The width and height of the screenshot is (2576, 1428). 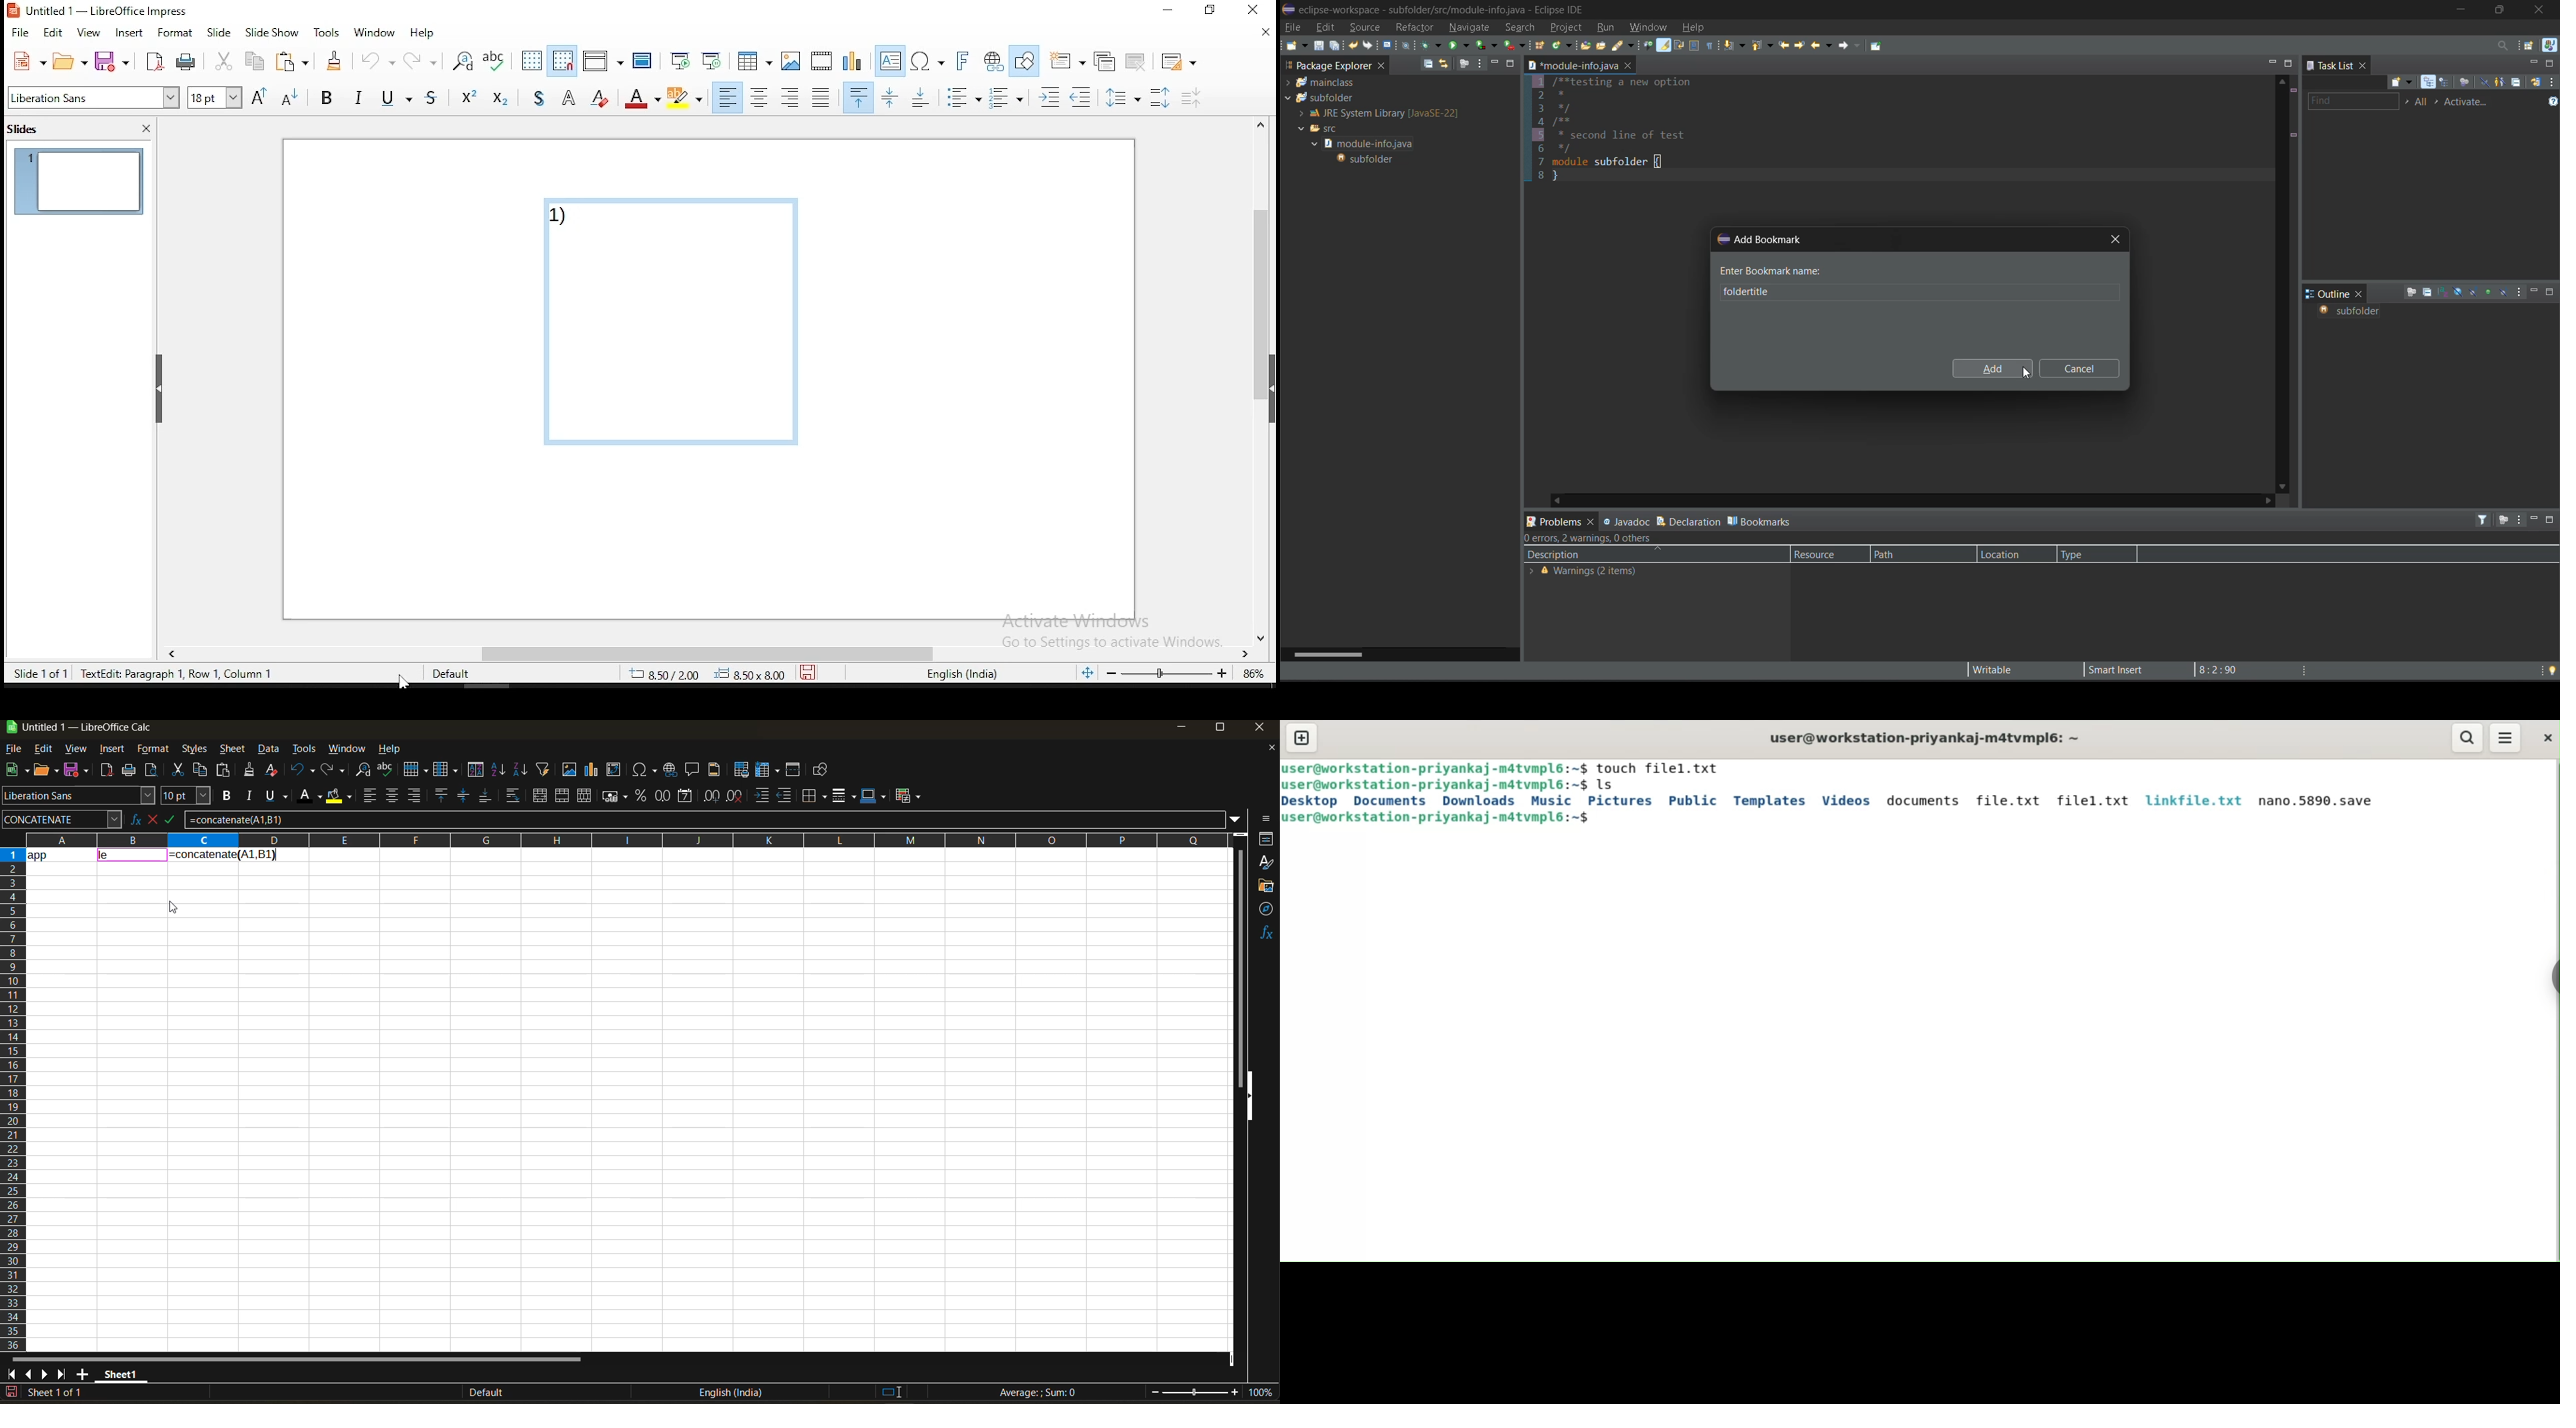 I want to click on standard selection, so click(x=891, y=1391).